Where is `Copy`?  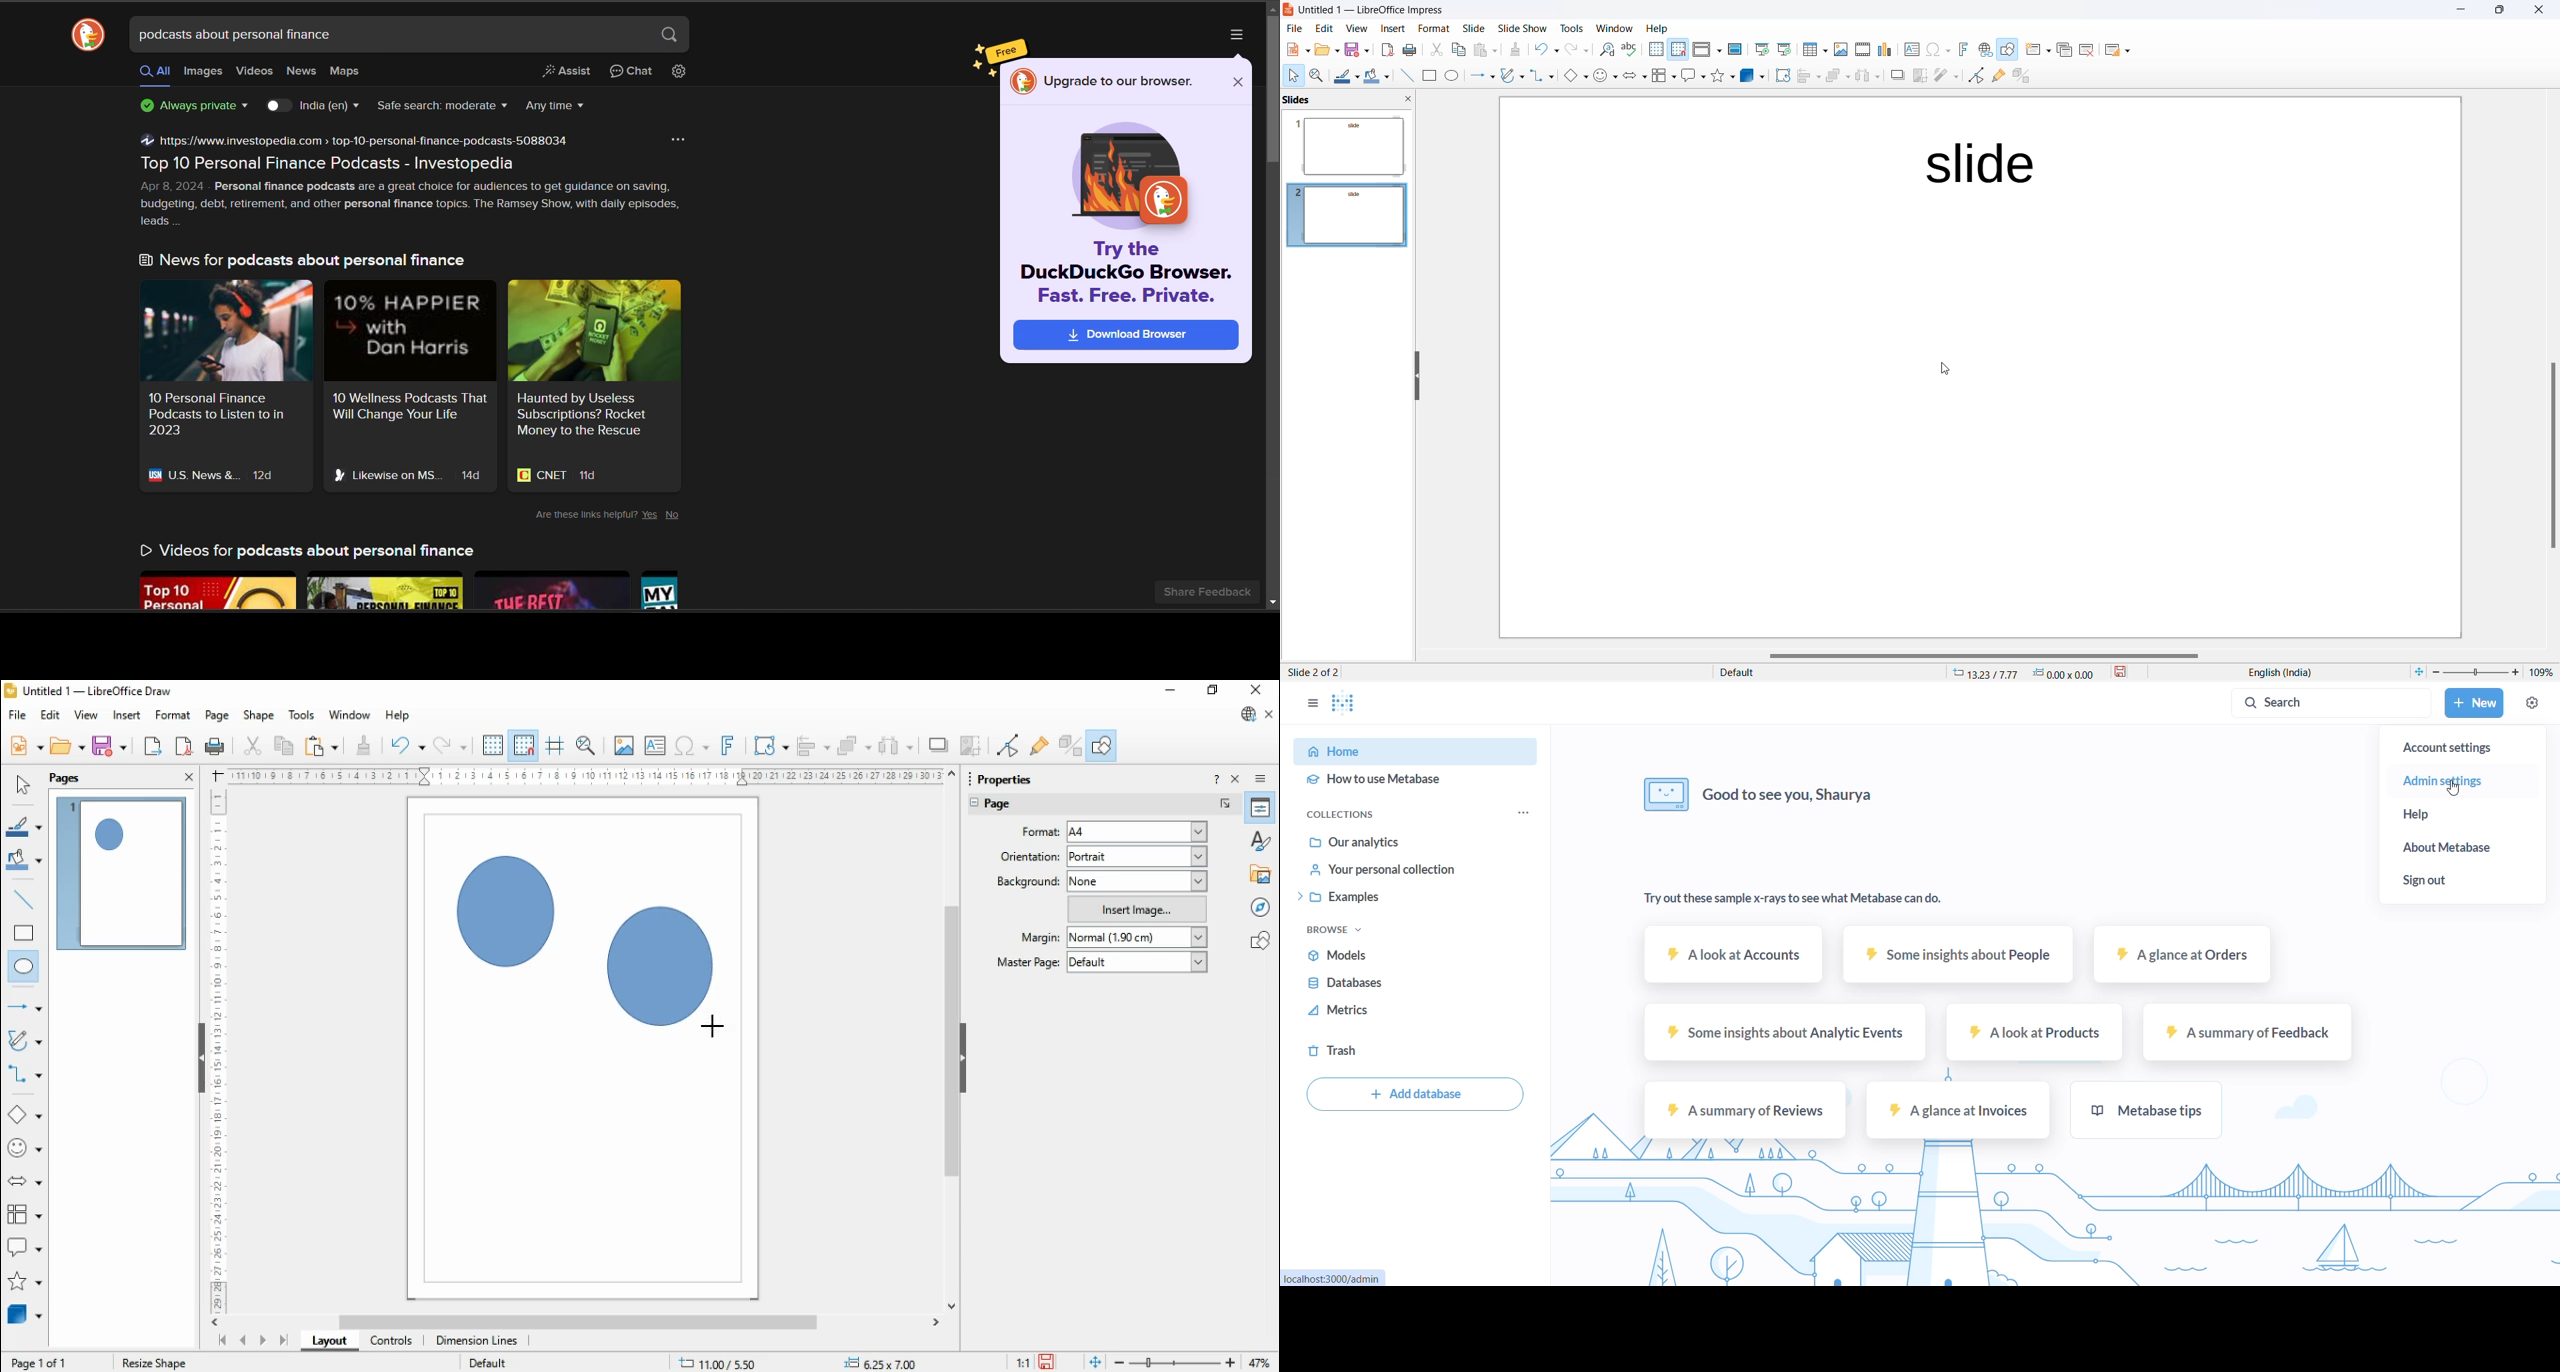
Copy is located at coordinates (1457, 51).